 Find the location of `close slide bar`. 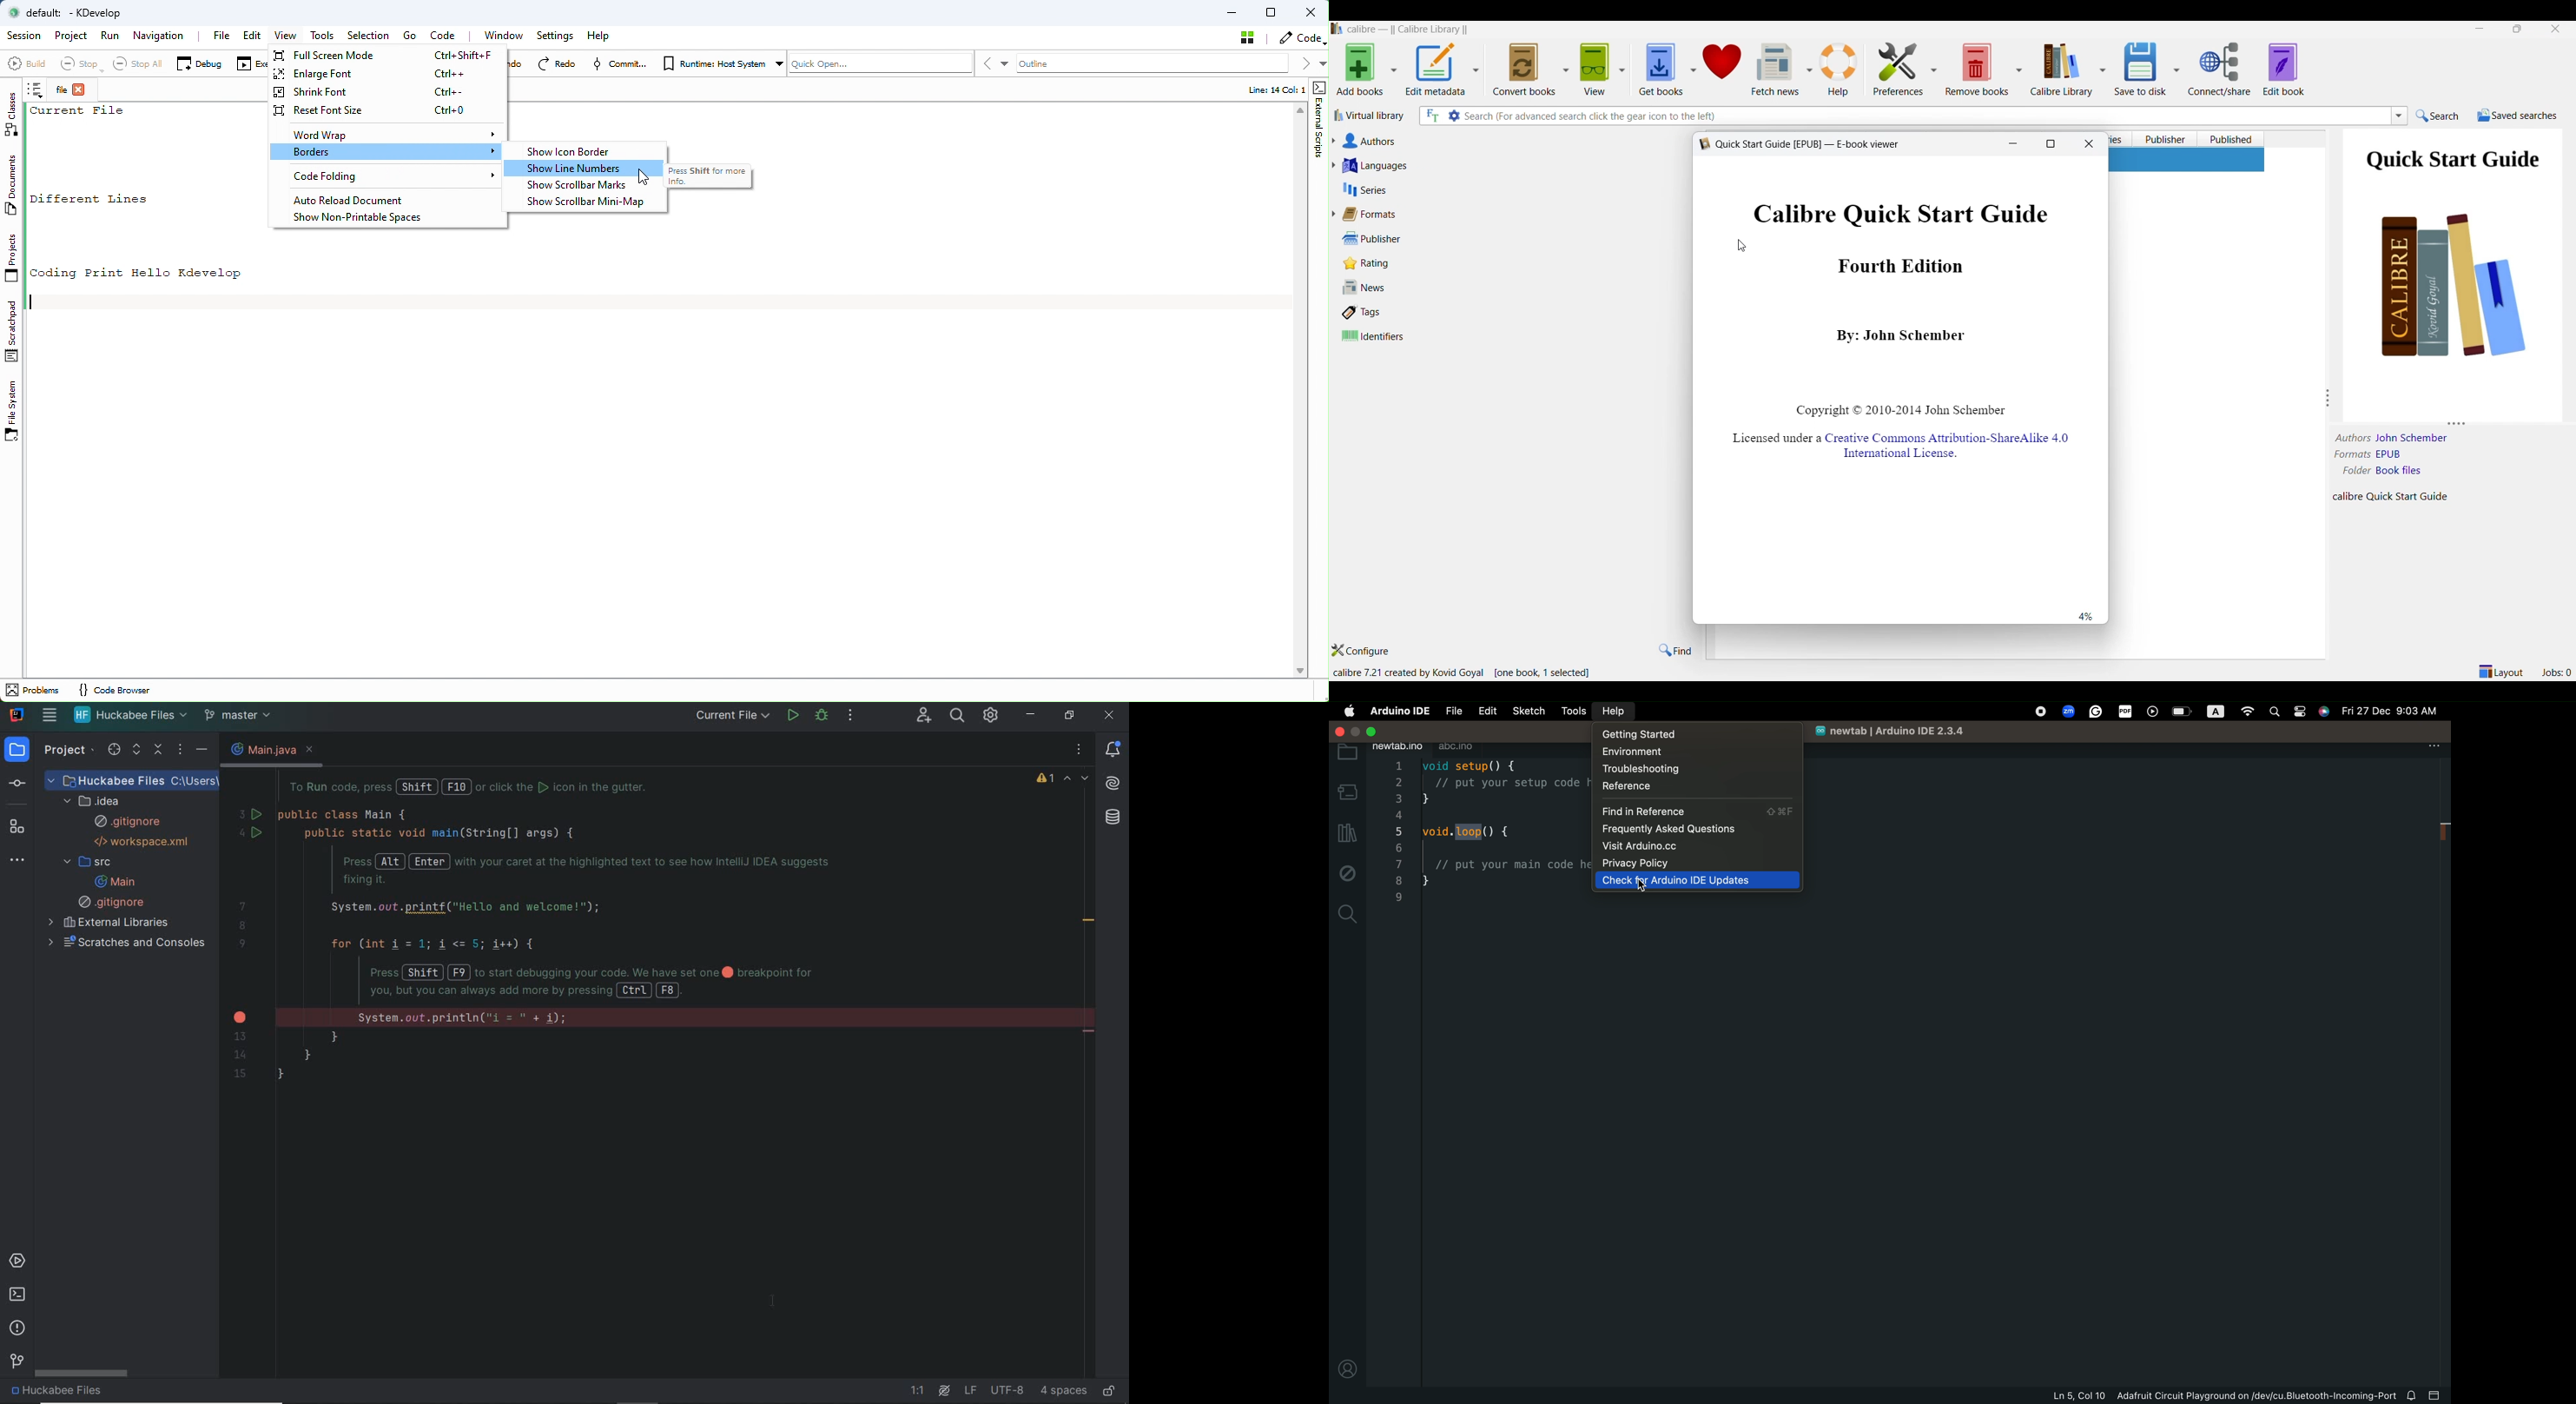

close slide bar is located at coordinates (2436, 1395).